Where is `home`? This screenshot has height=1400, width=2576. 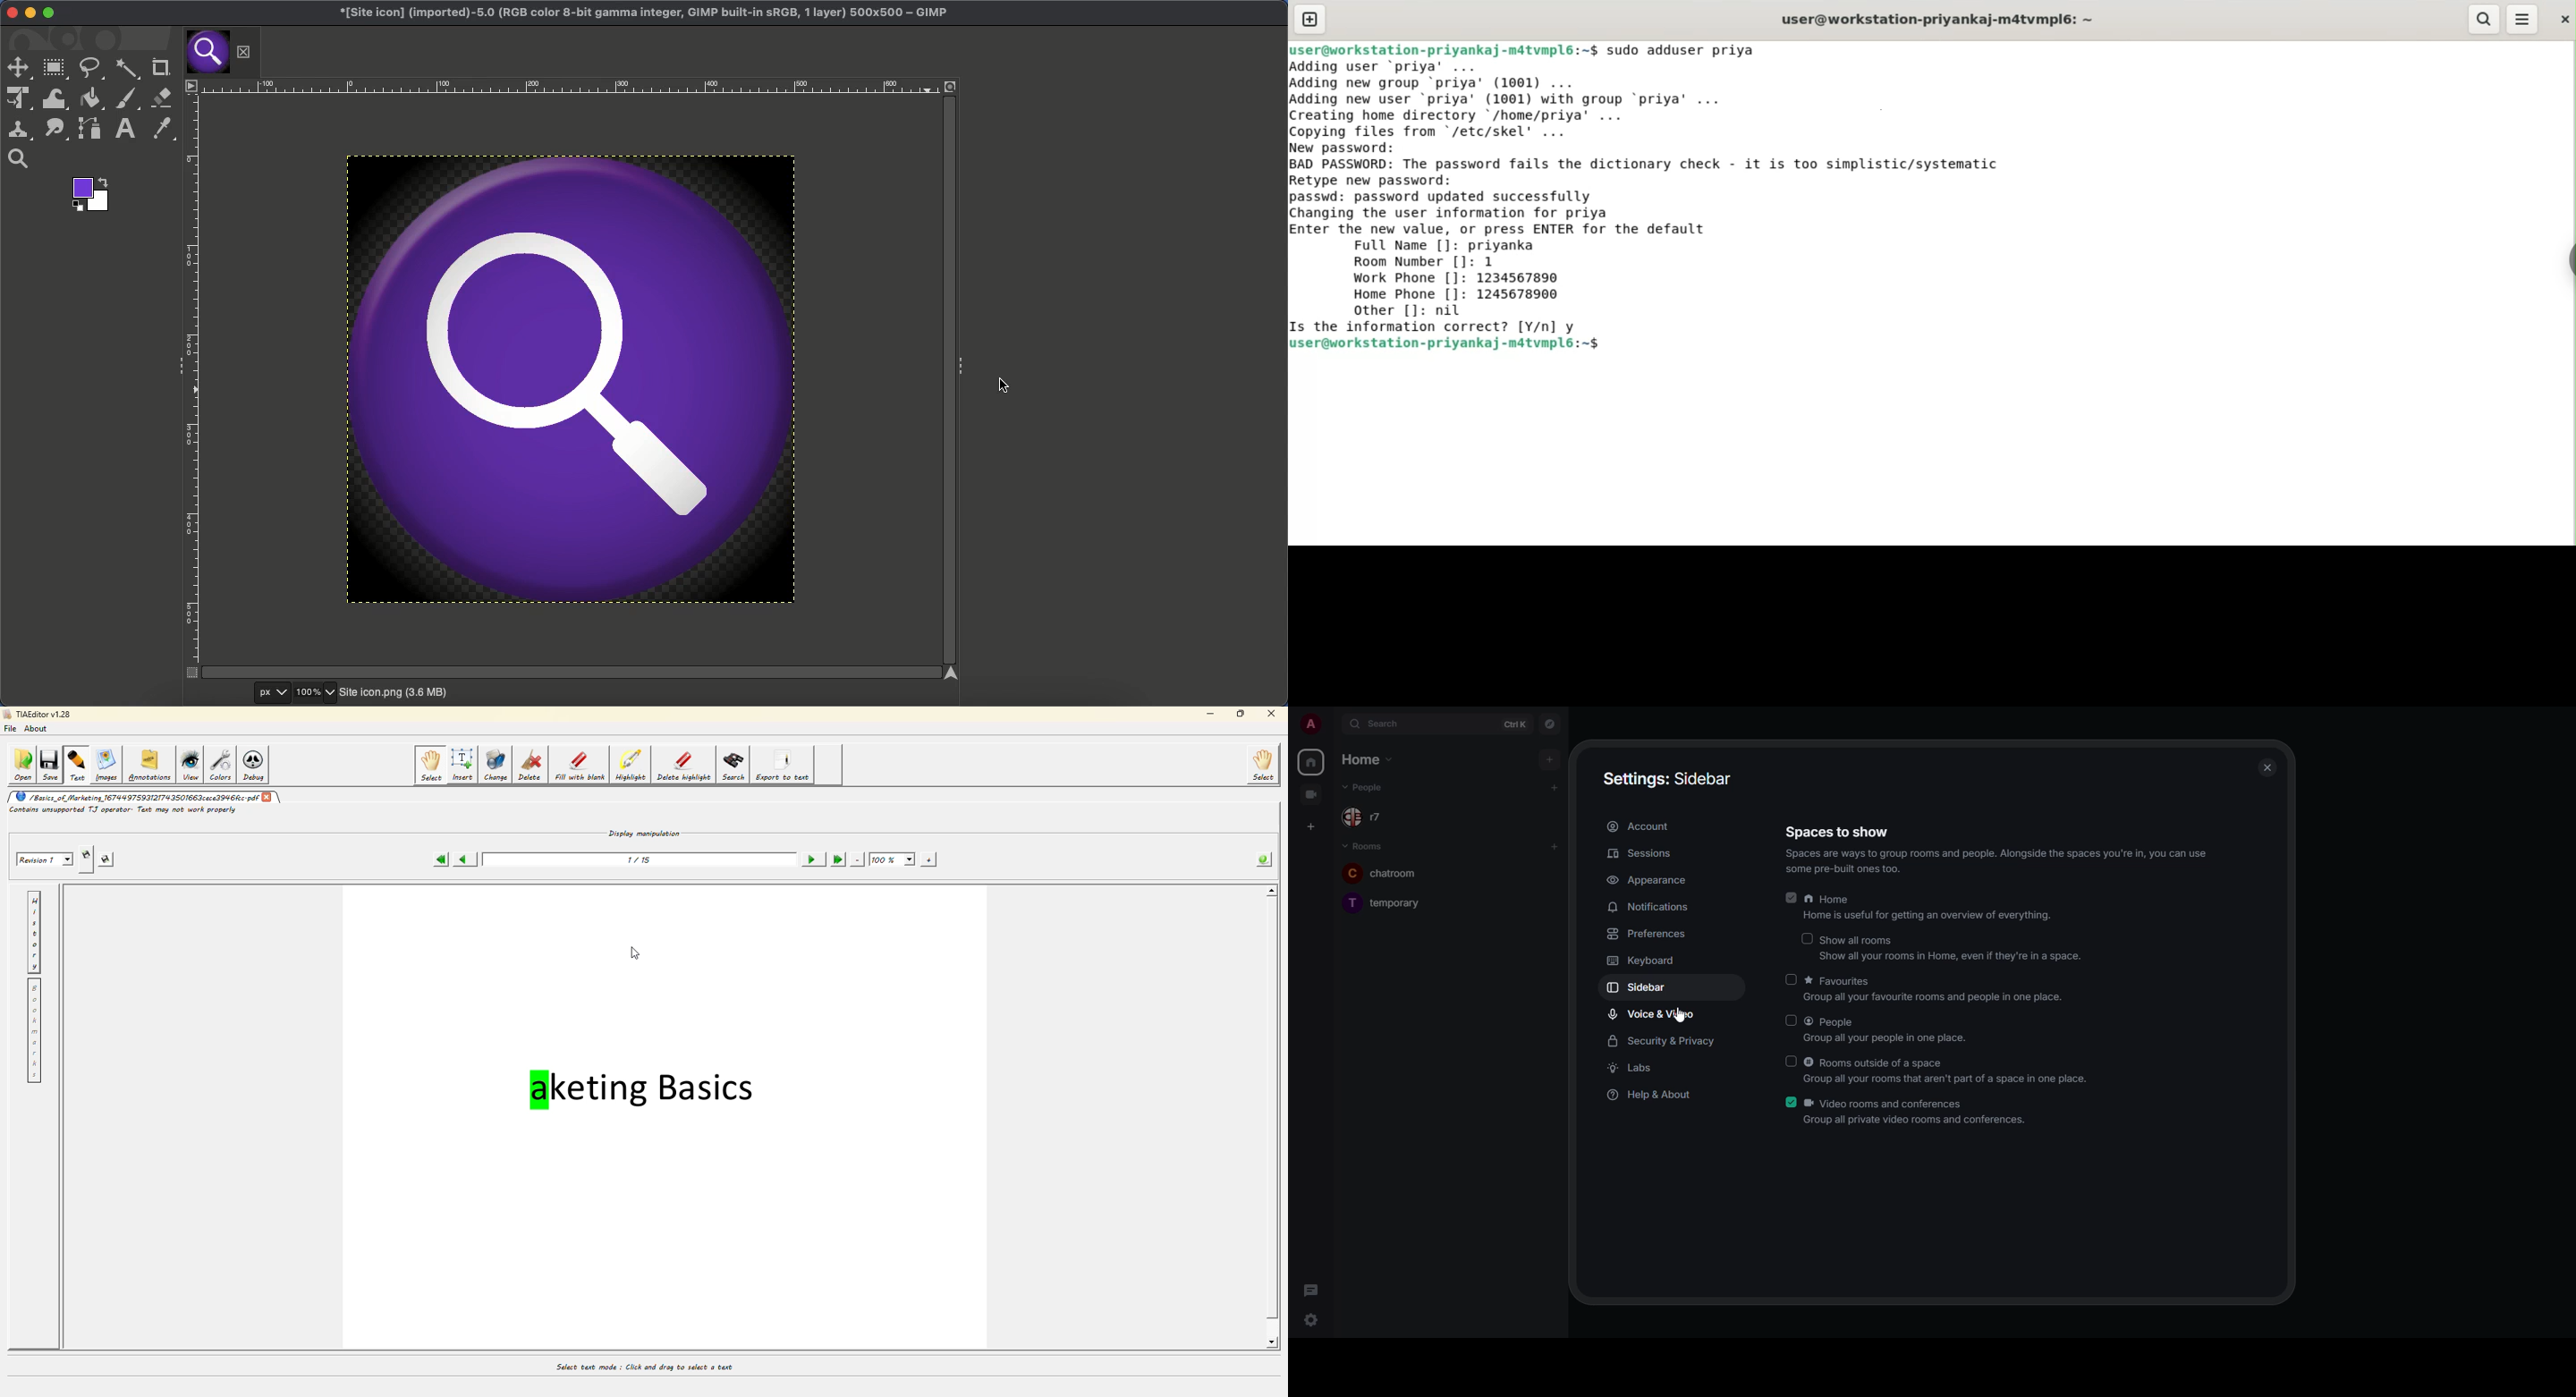
home is located at coordinates (1364, 758).